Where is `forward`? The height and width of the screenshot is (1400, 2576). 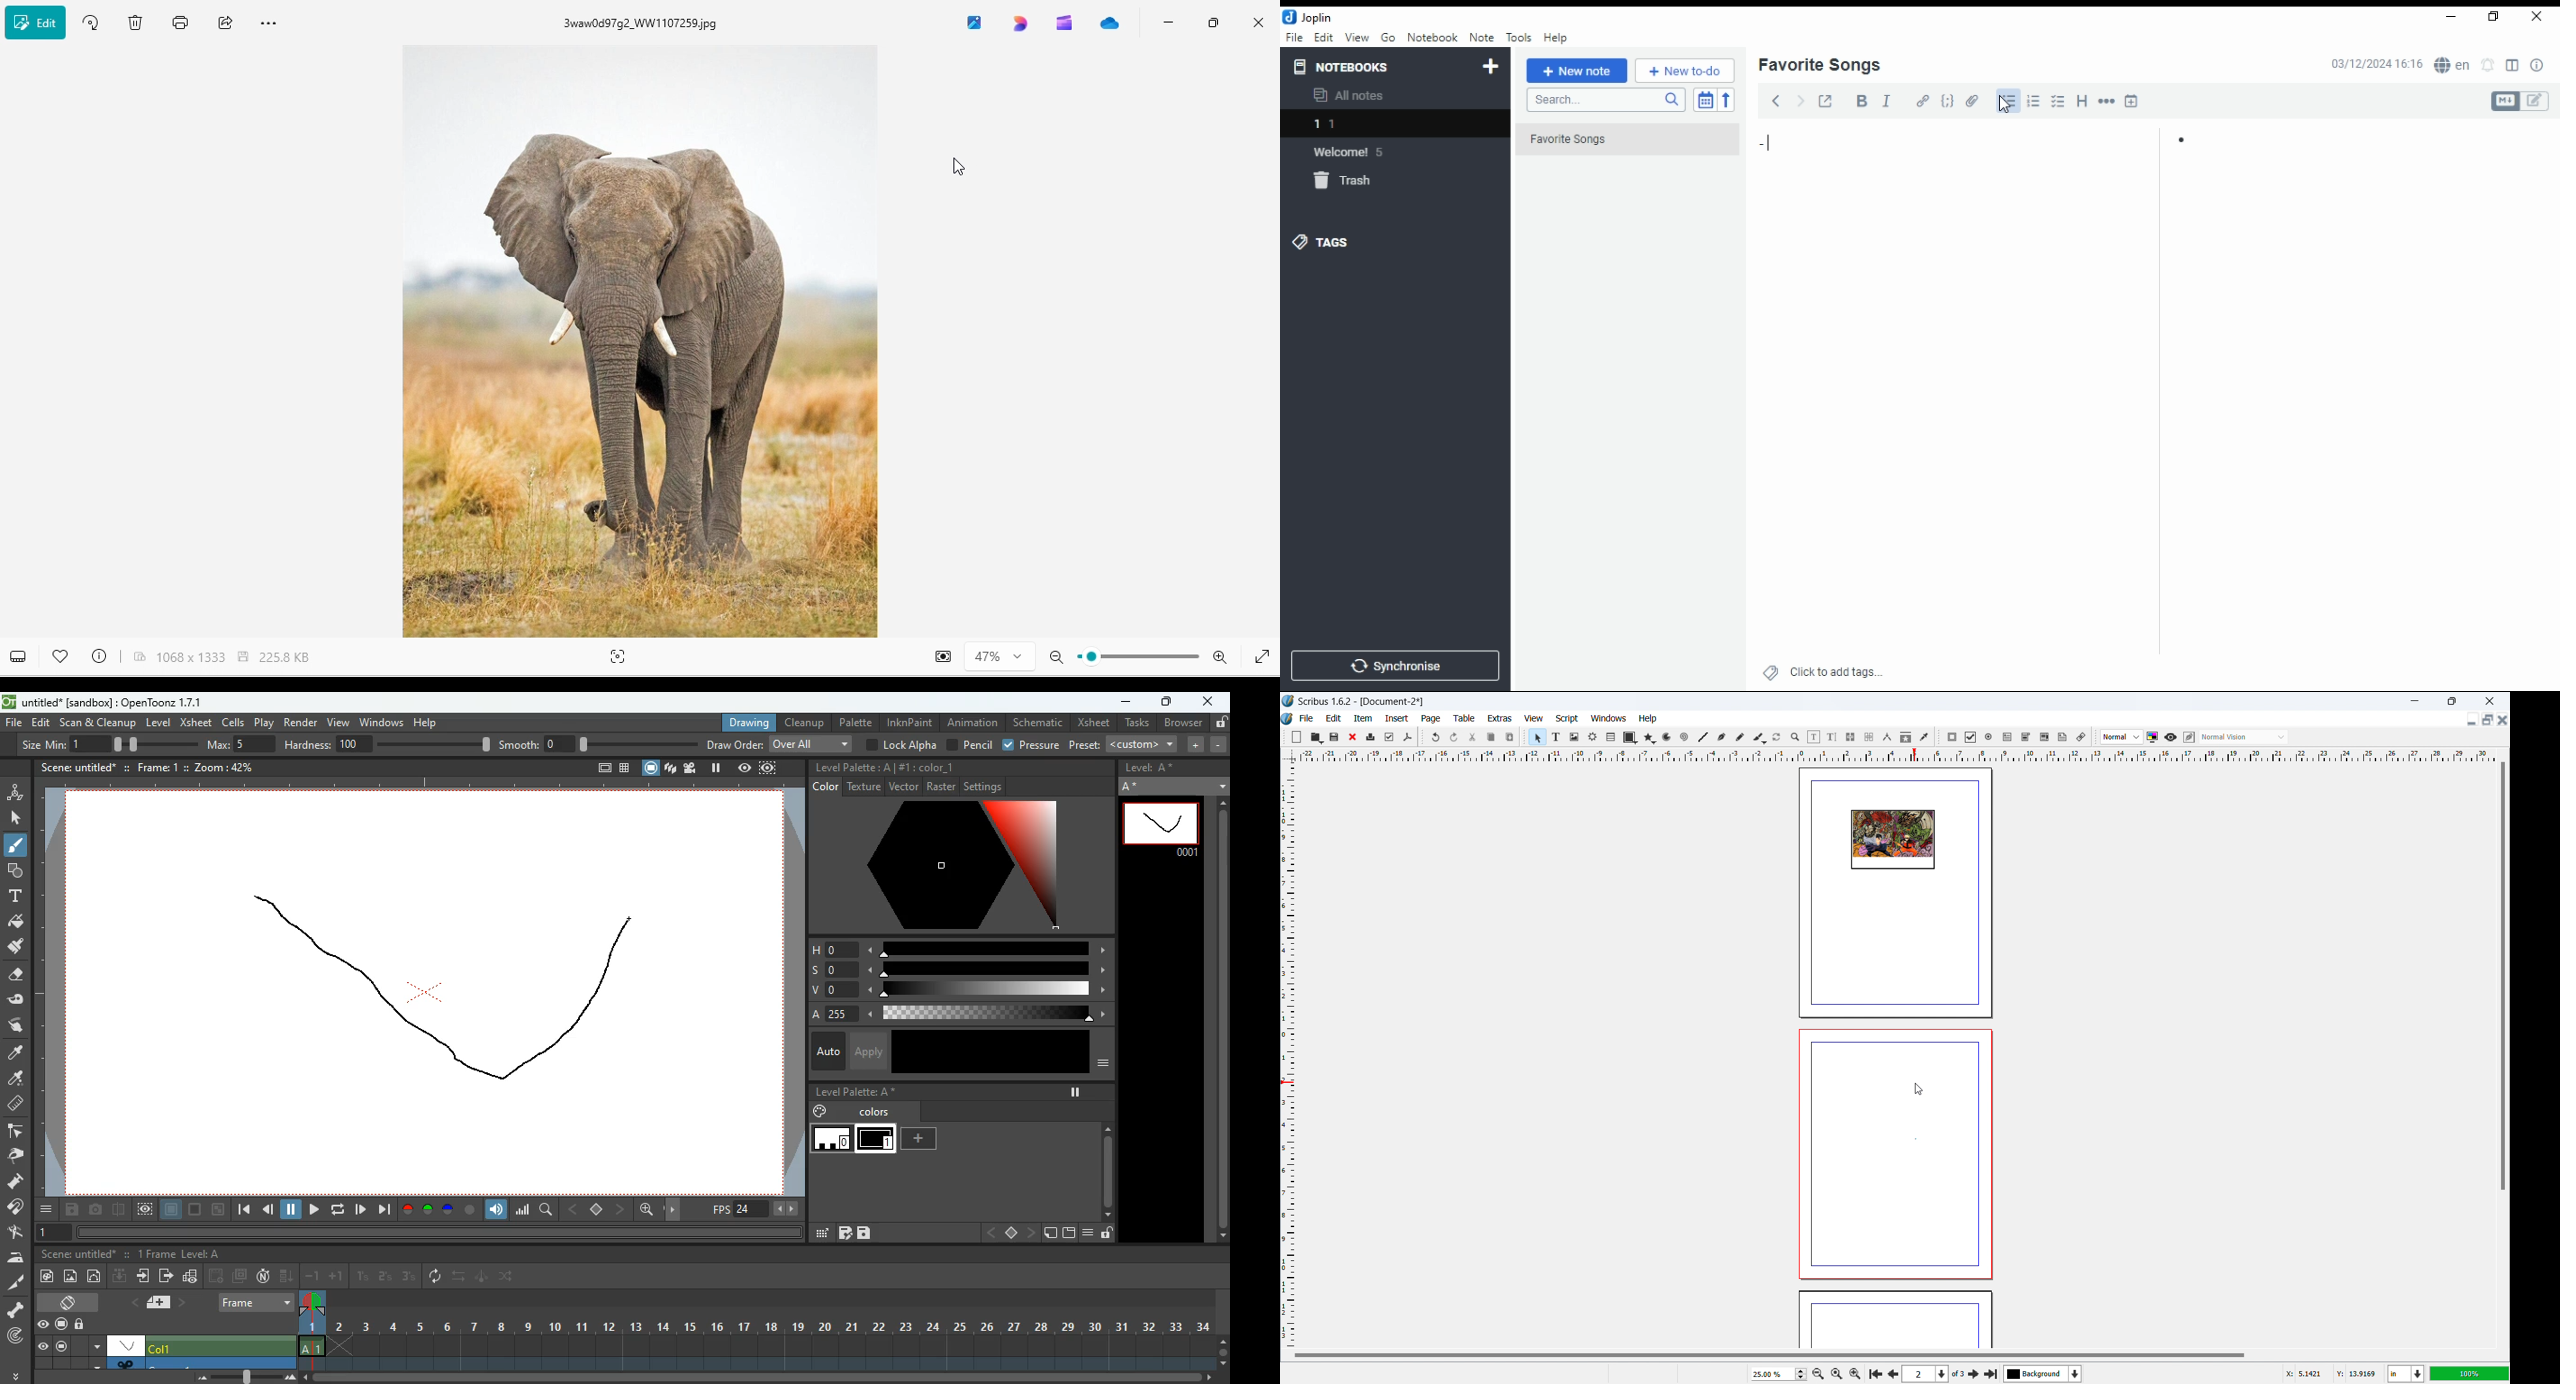
forward is located at coordinates (360, 1209).